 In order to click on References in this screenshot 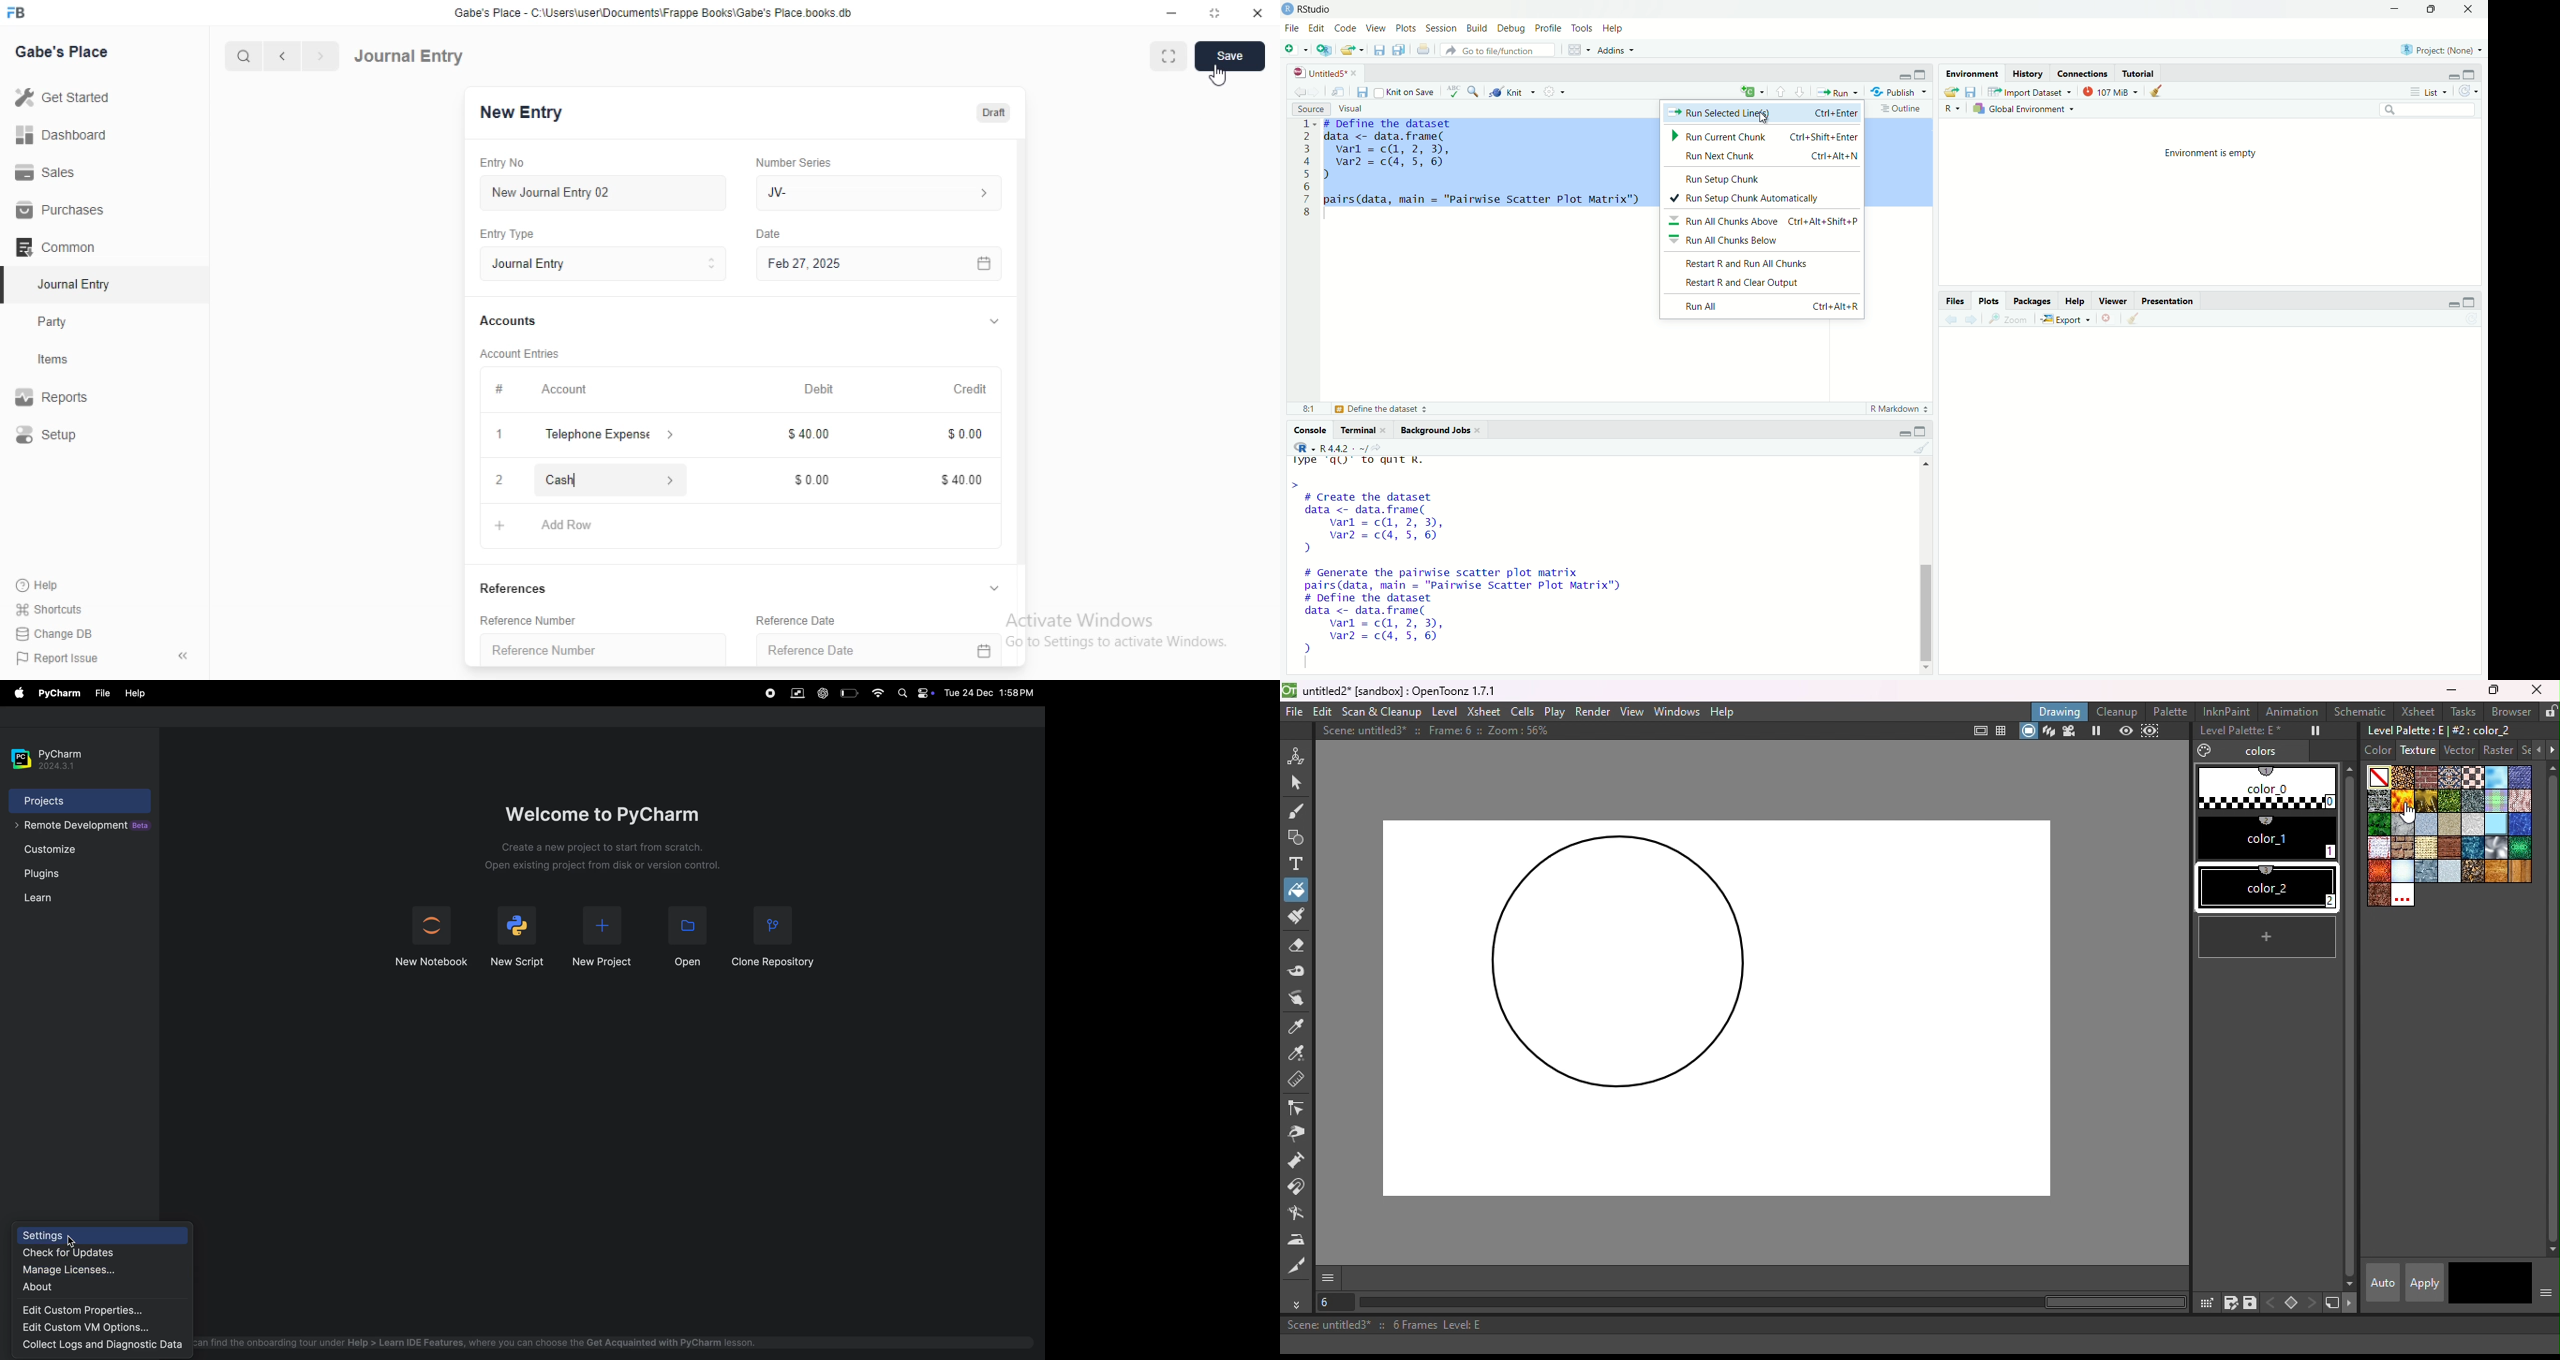, I will do `click(511, 588)`.